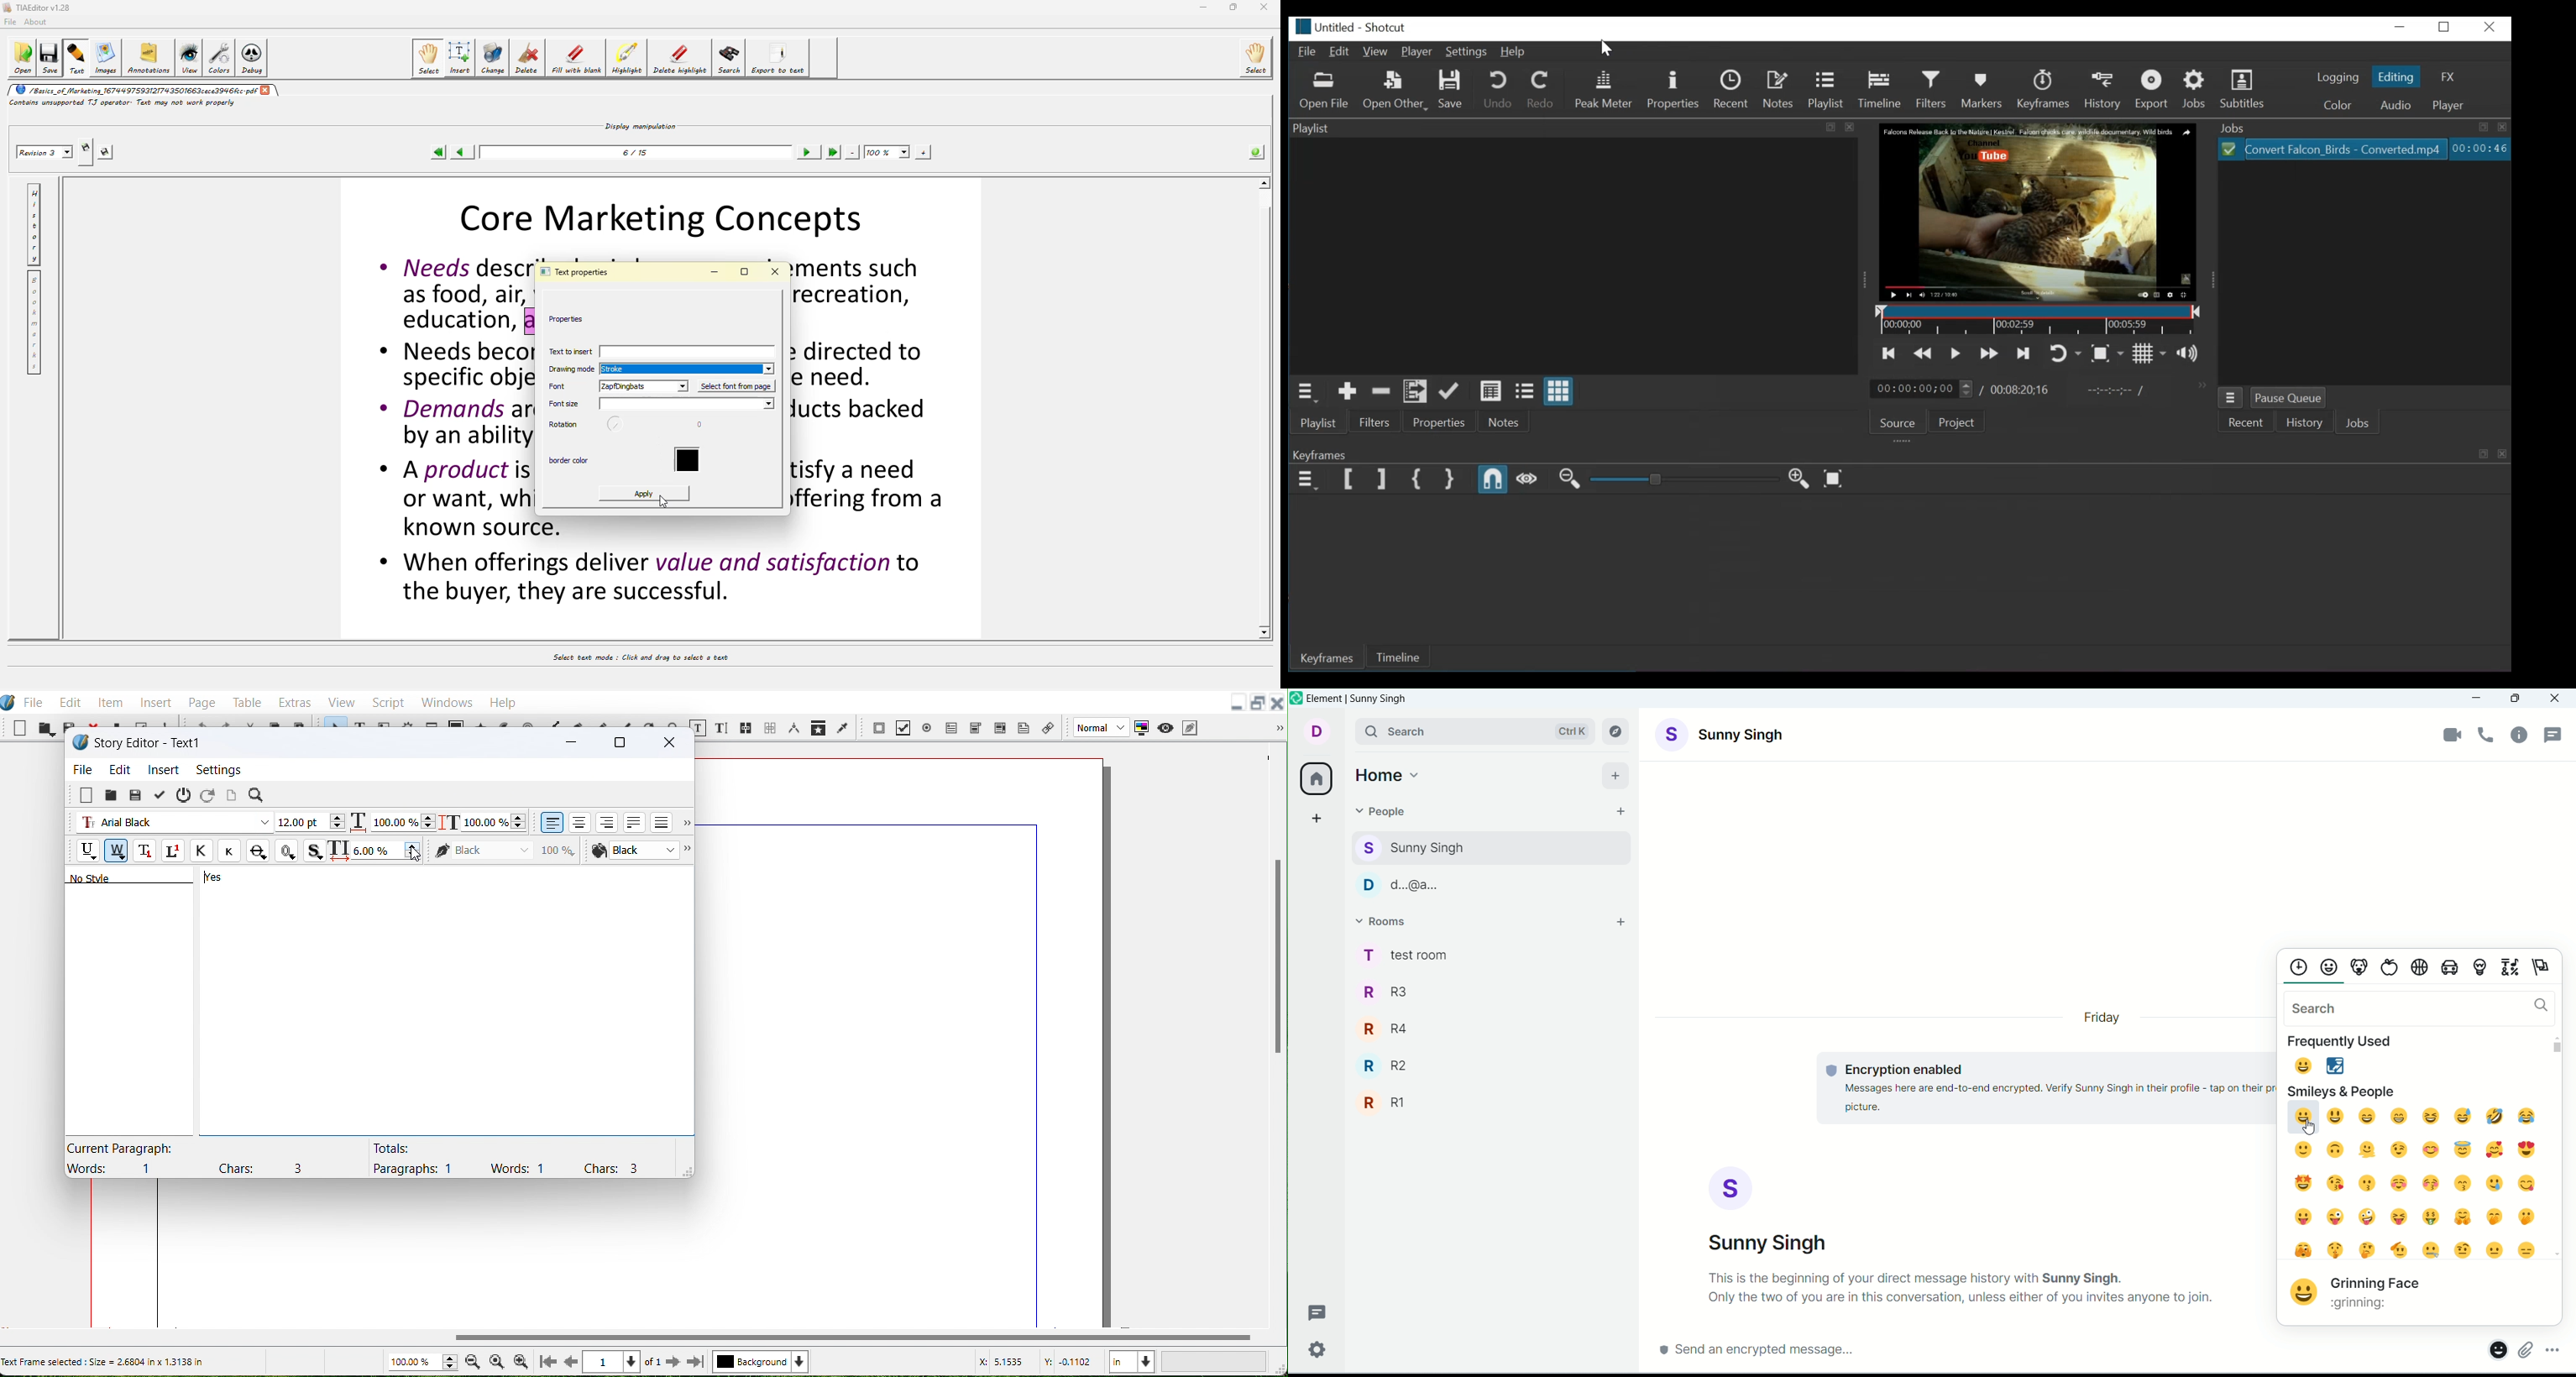 The width and height of the screenshot is (2576, 1400). I want to click on Subtitles, so click(2247, 89).